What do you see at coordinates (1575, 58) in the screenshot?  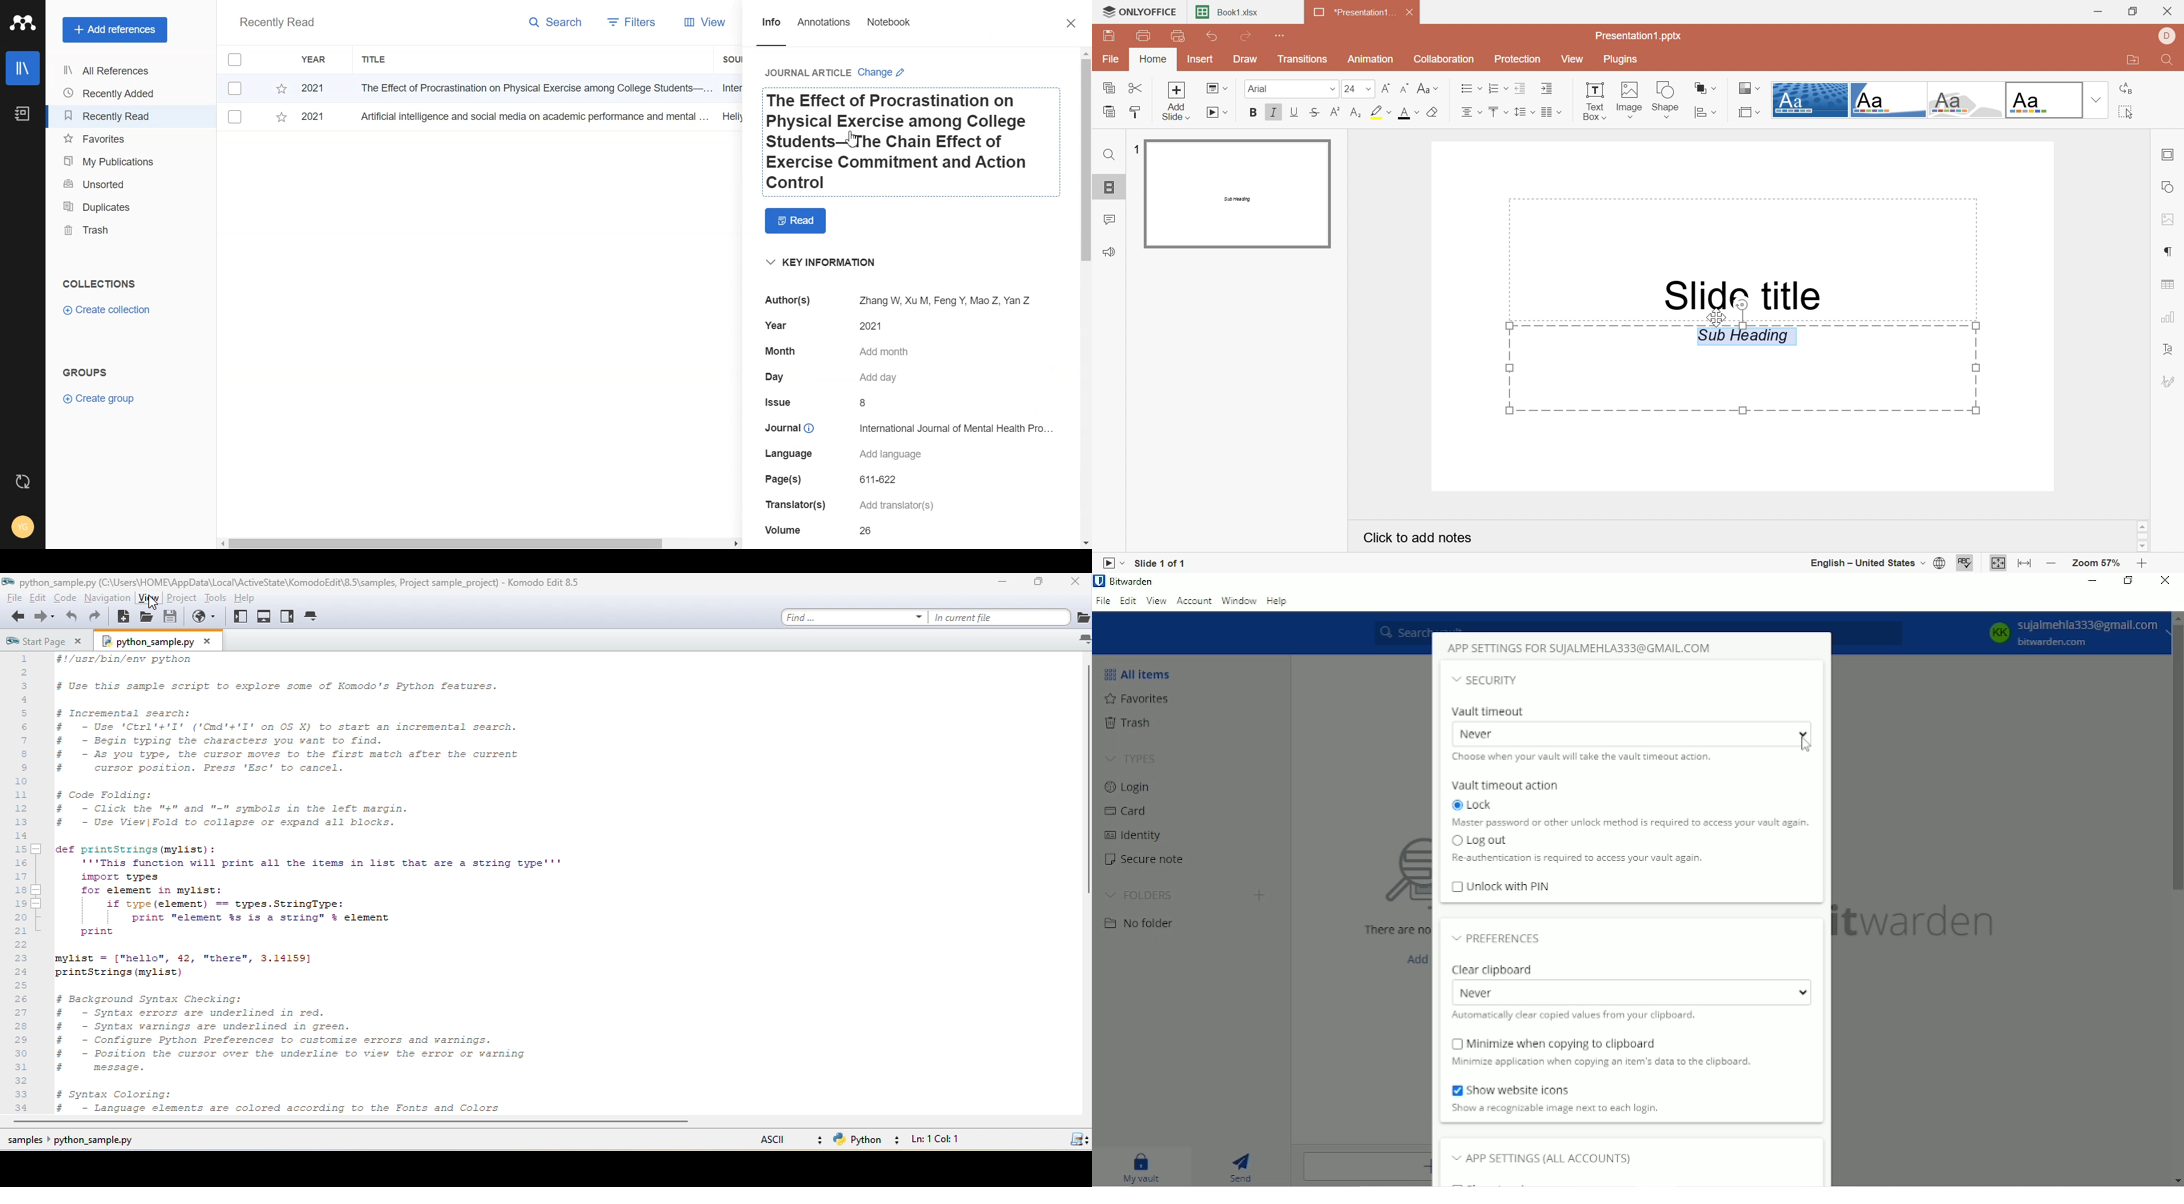 I see `View` at bounding box center [1575, 58].